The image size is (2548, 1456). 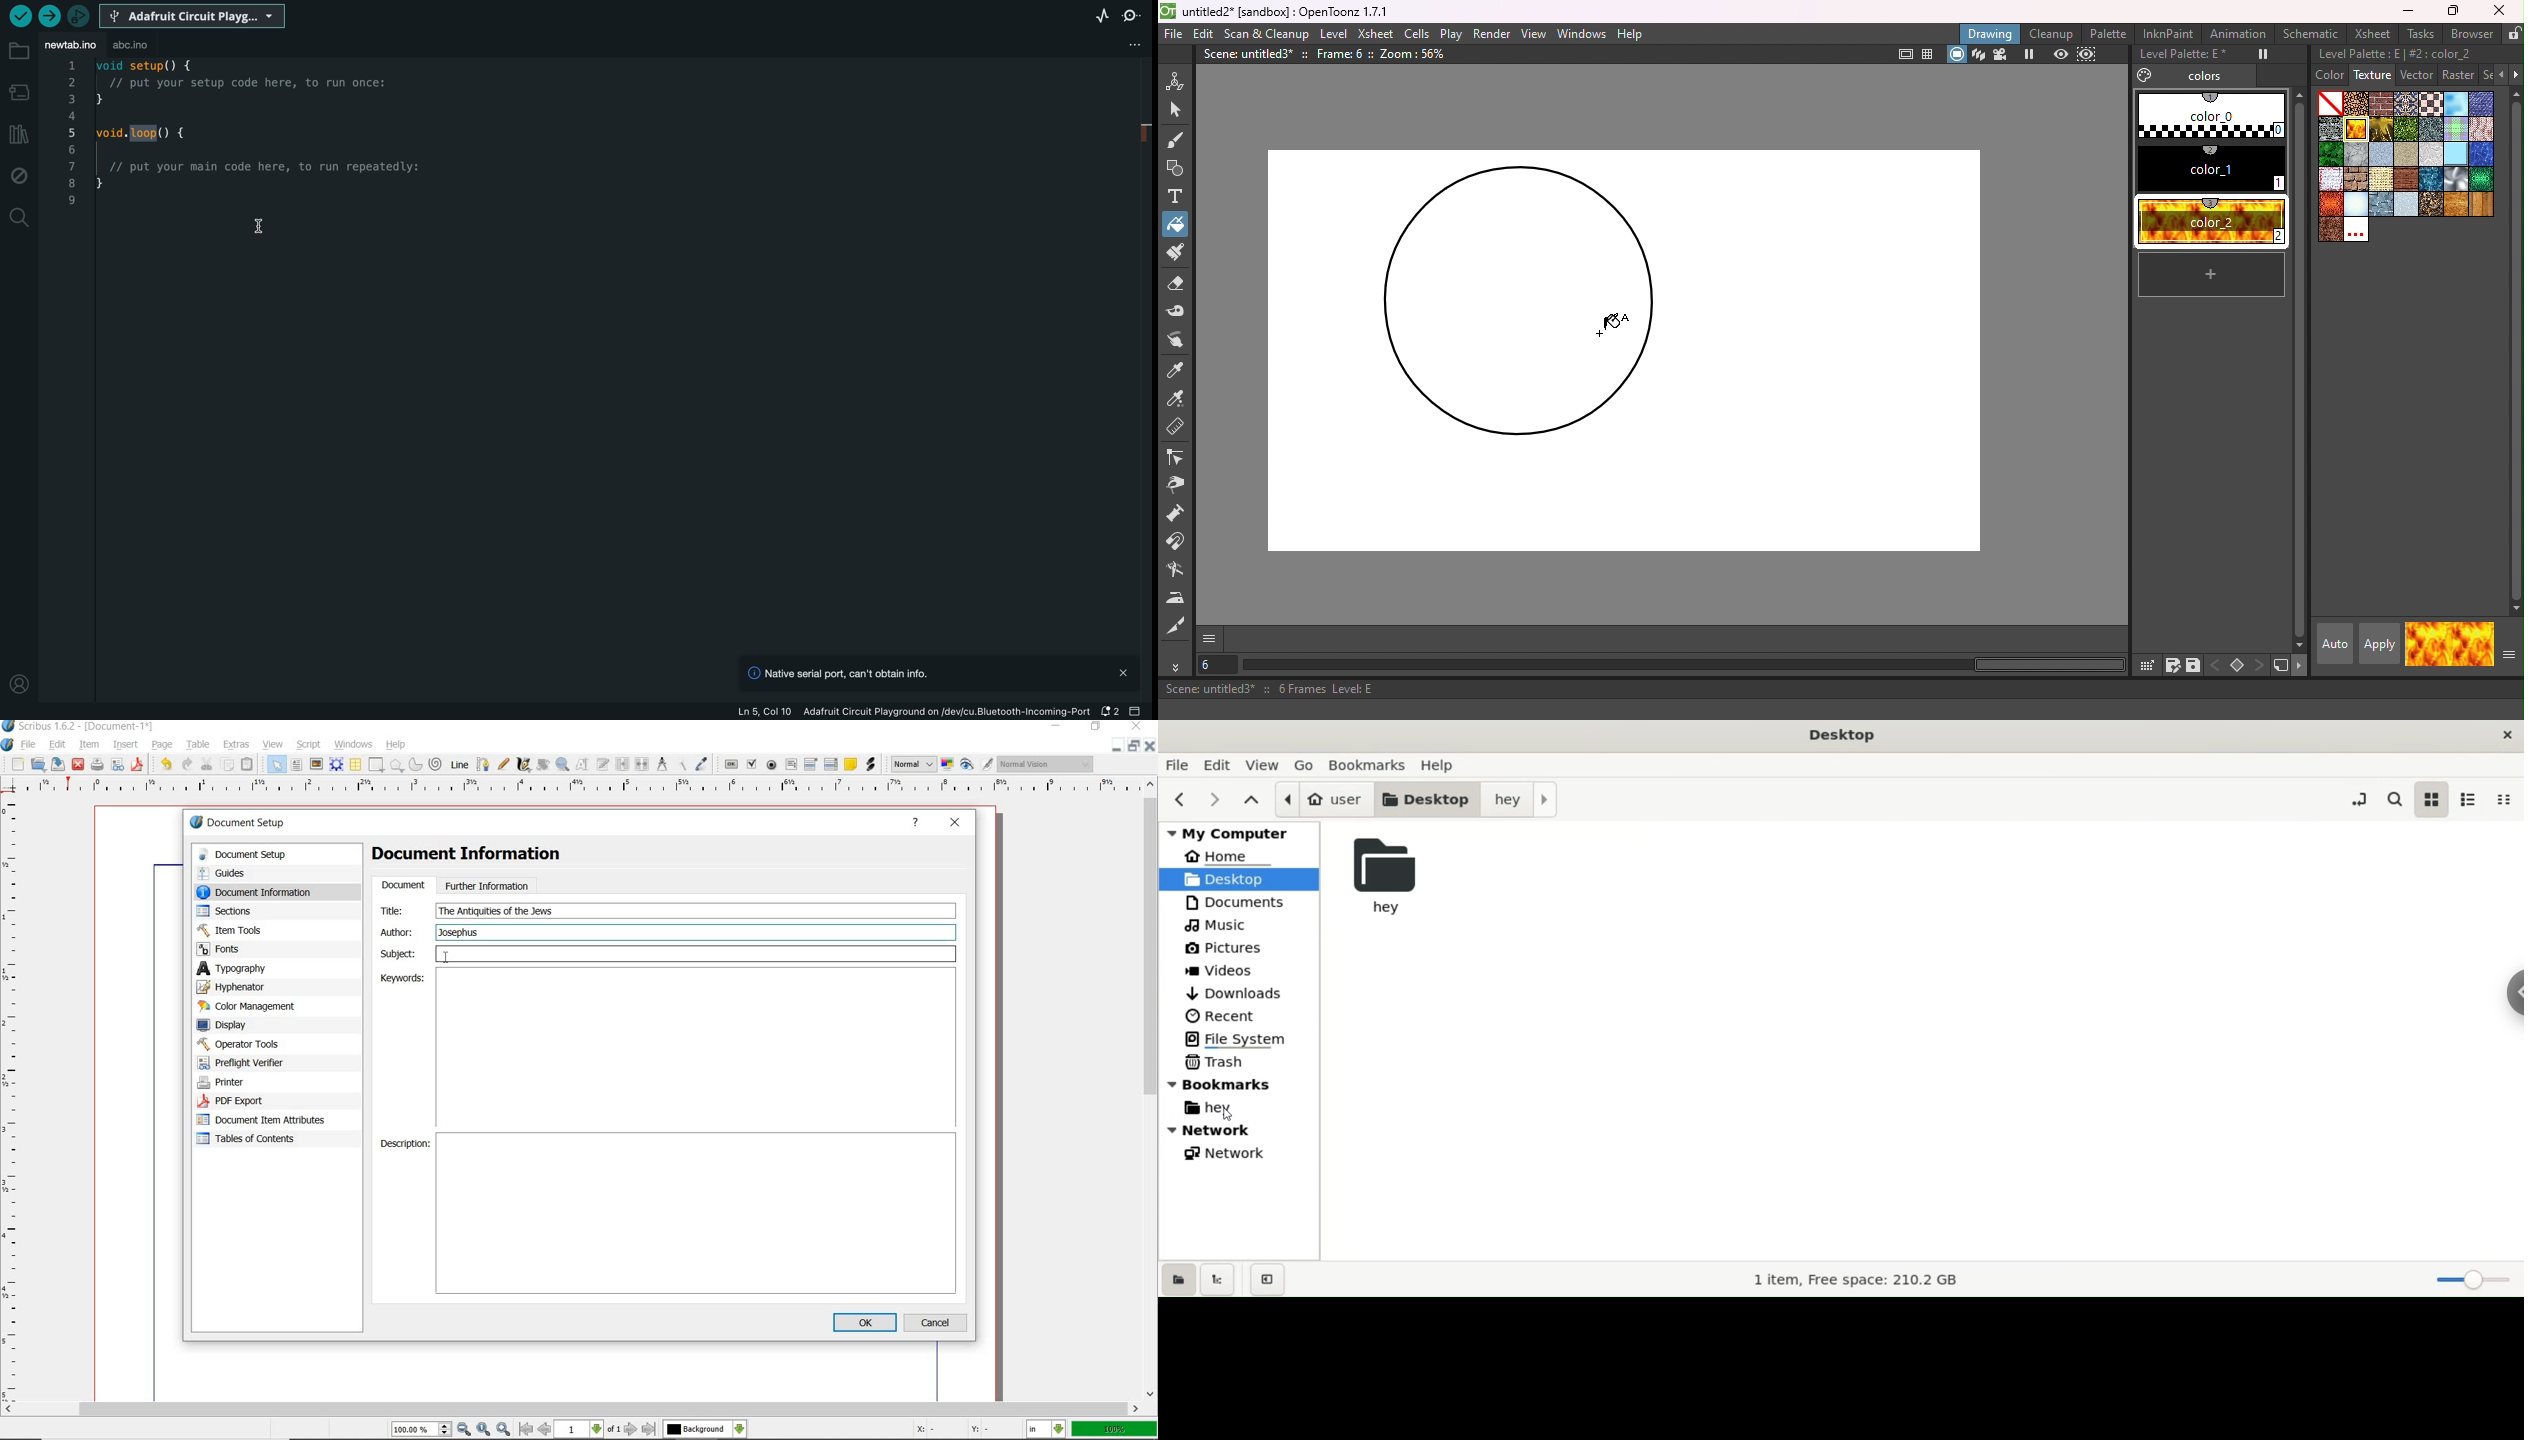 I want to click on papercrump.bmp, so click(x=2431, y=153).